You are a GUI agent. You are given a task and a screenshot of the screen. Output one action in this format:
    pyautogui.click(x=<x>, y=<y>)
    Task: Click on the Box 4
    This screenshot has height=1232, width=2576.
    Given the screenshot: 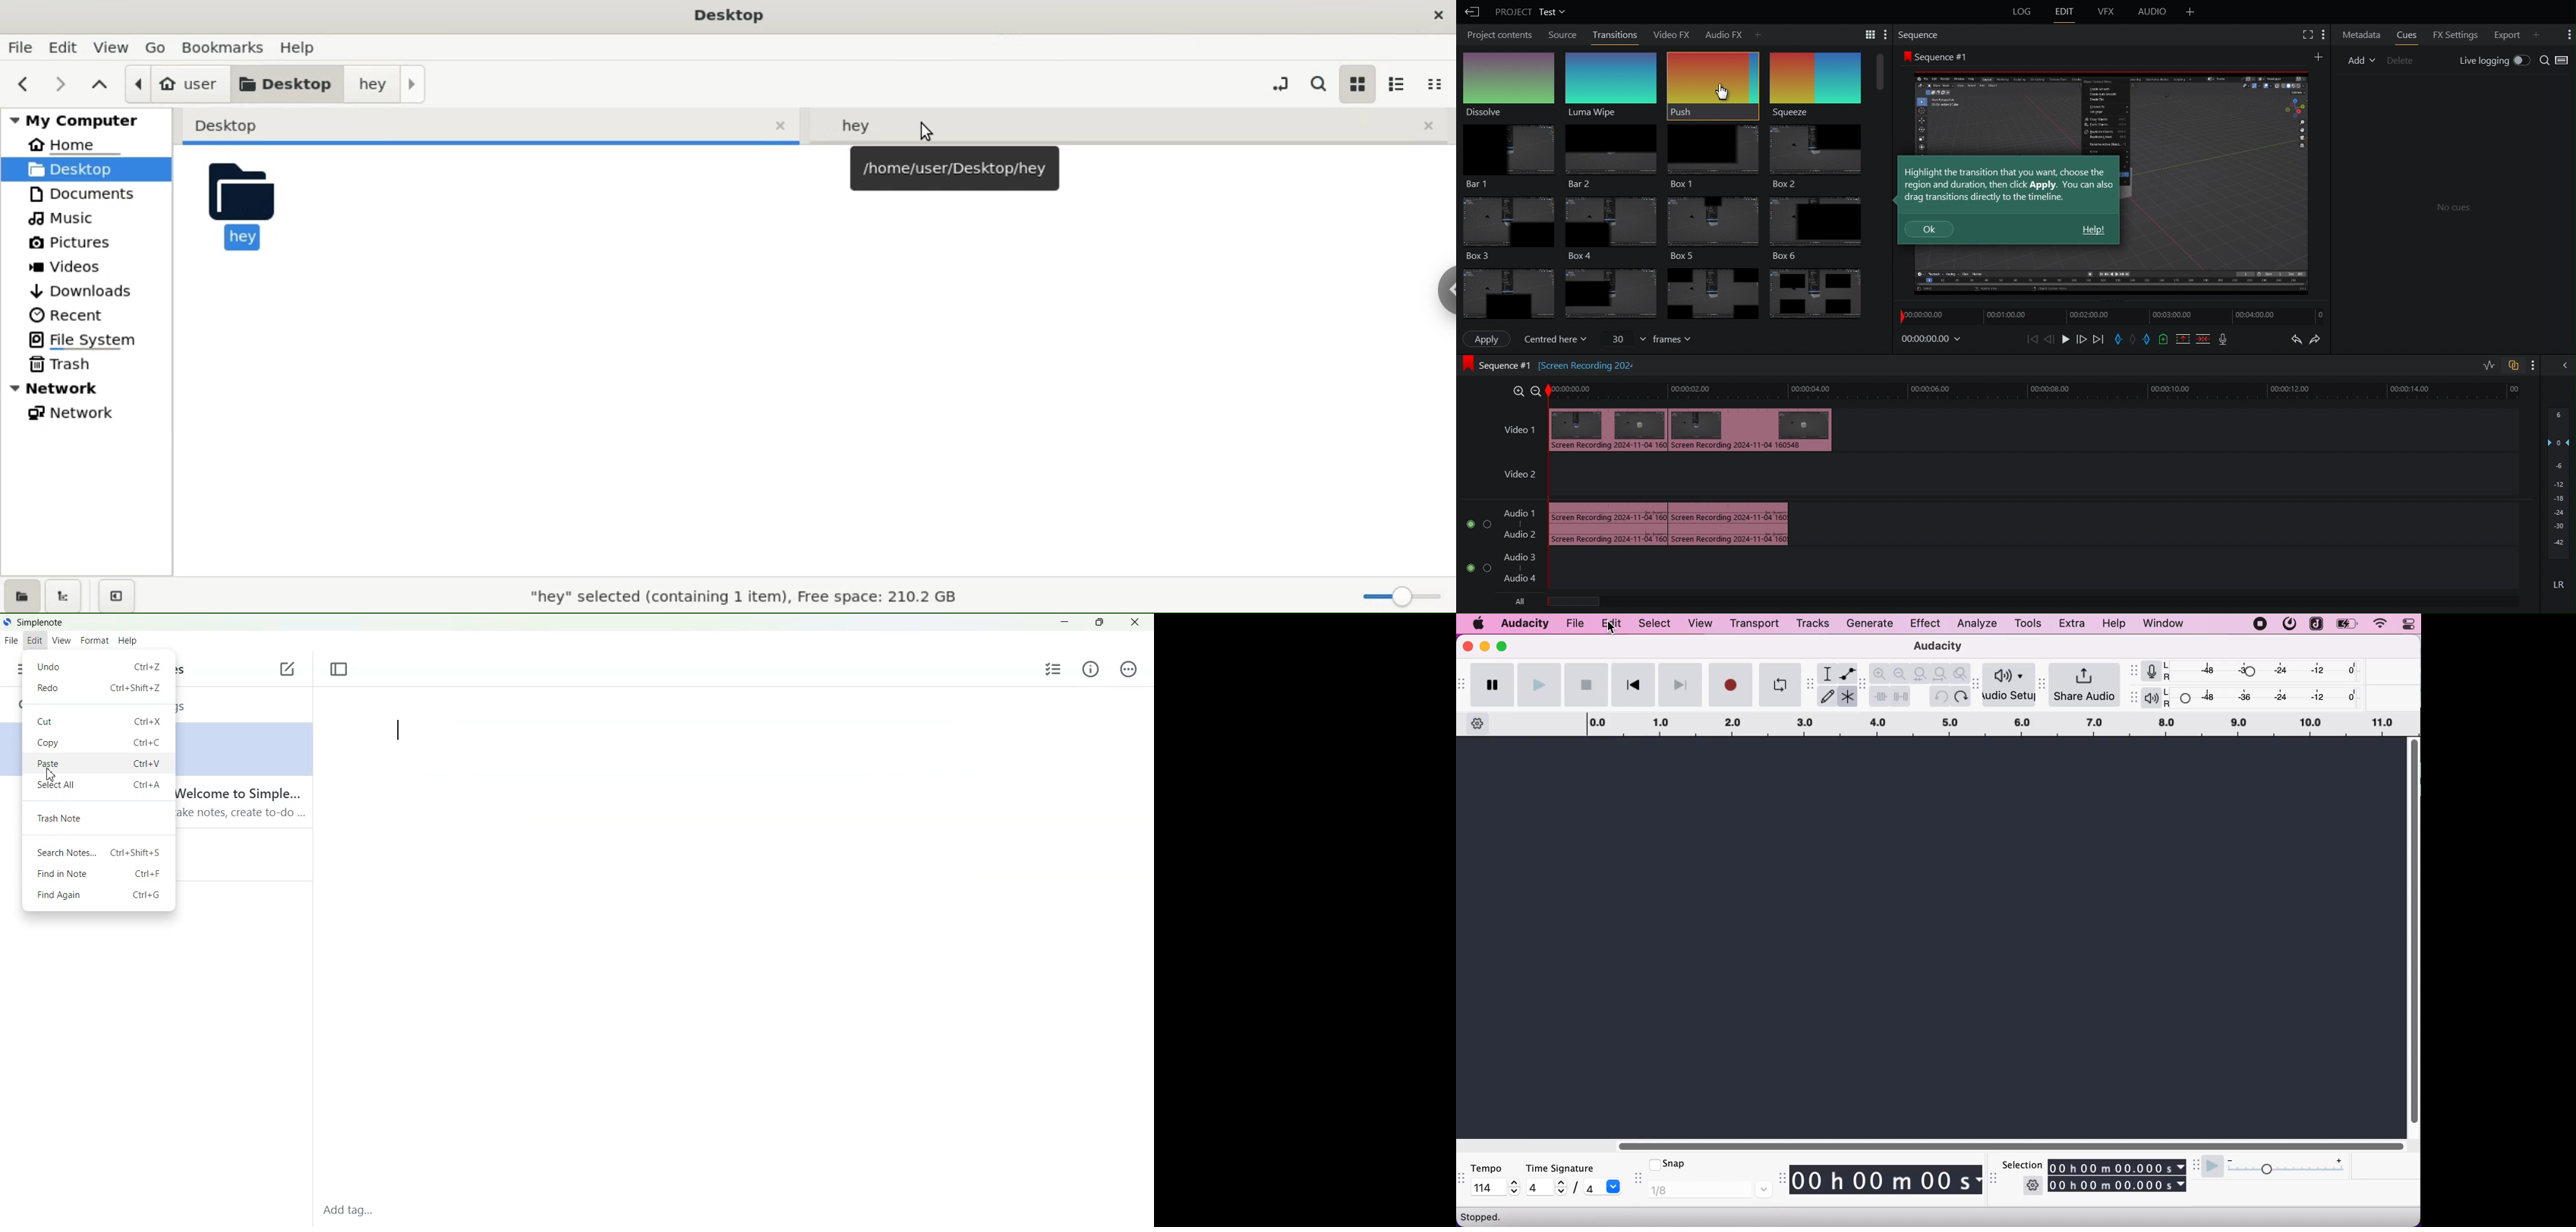 What is the action you would take?
    pyautogui.click(x=1609, y=228)
    